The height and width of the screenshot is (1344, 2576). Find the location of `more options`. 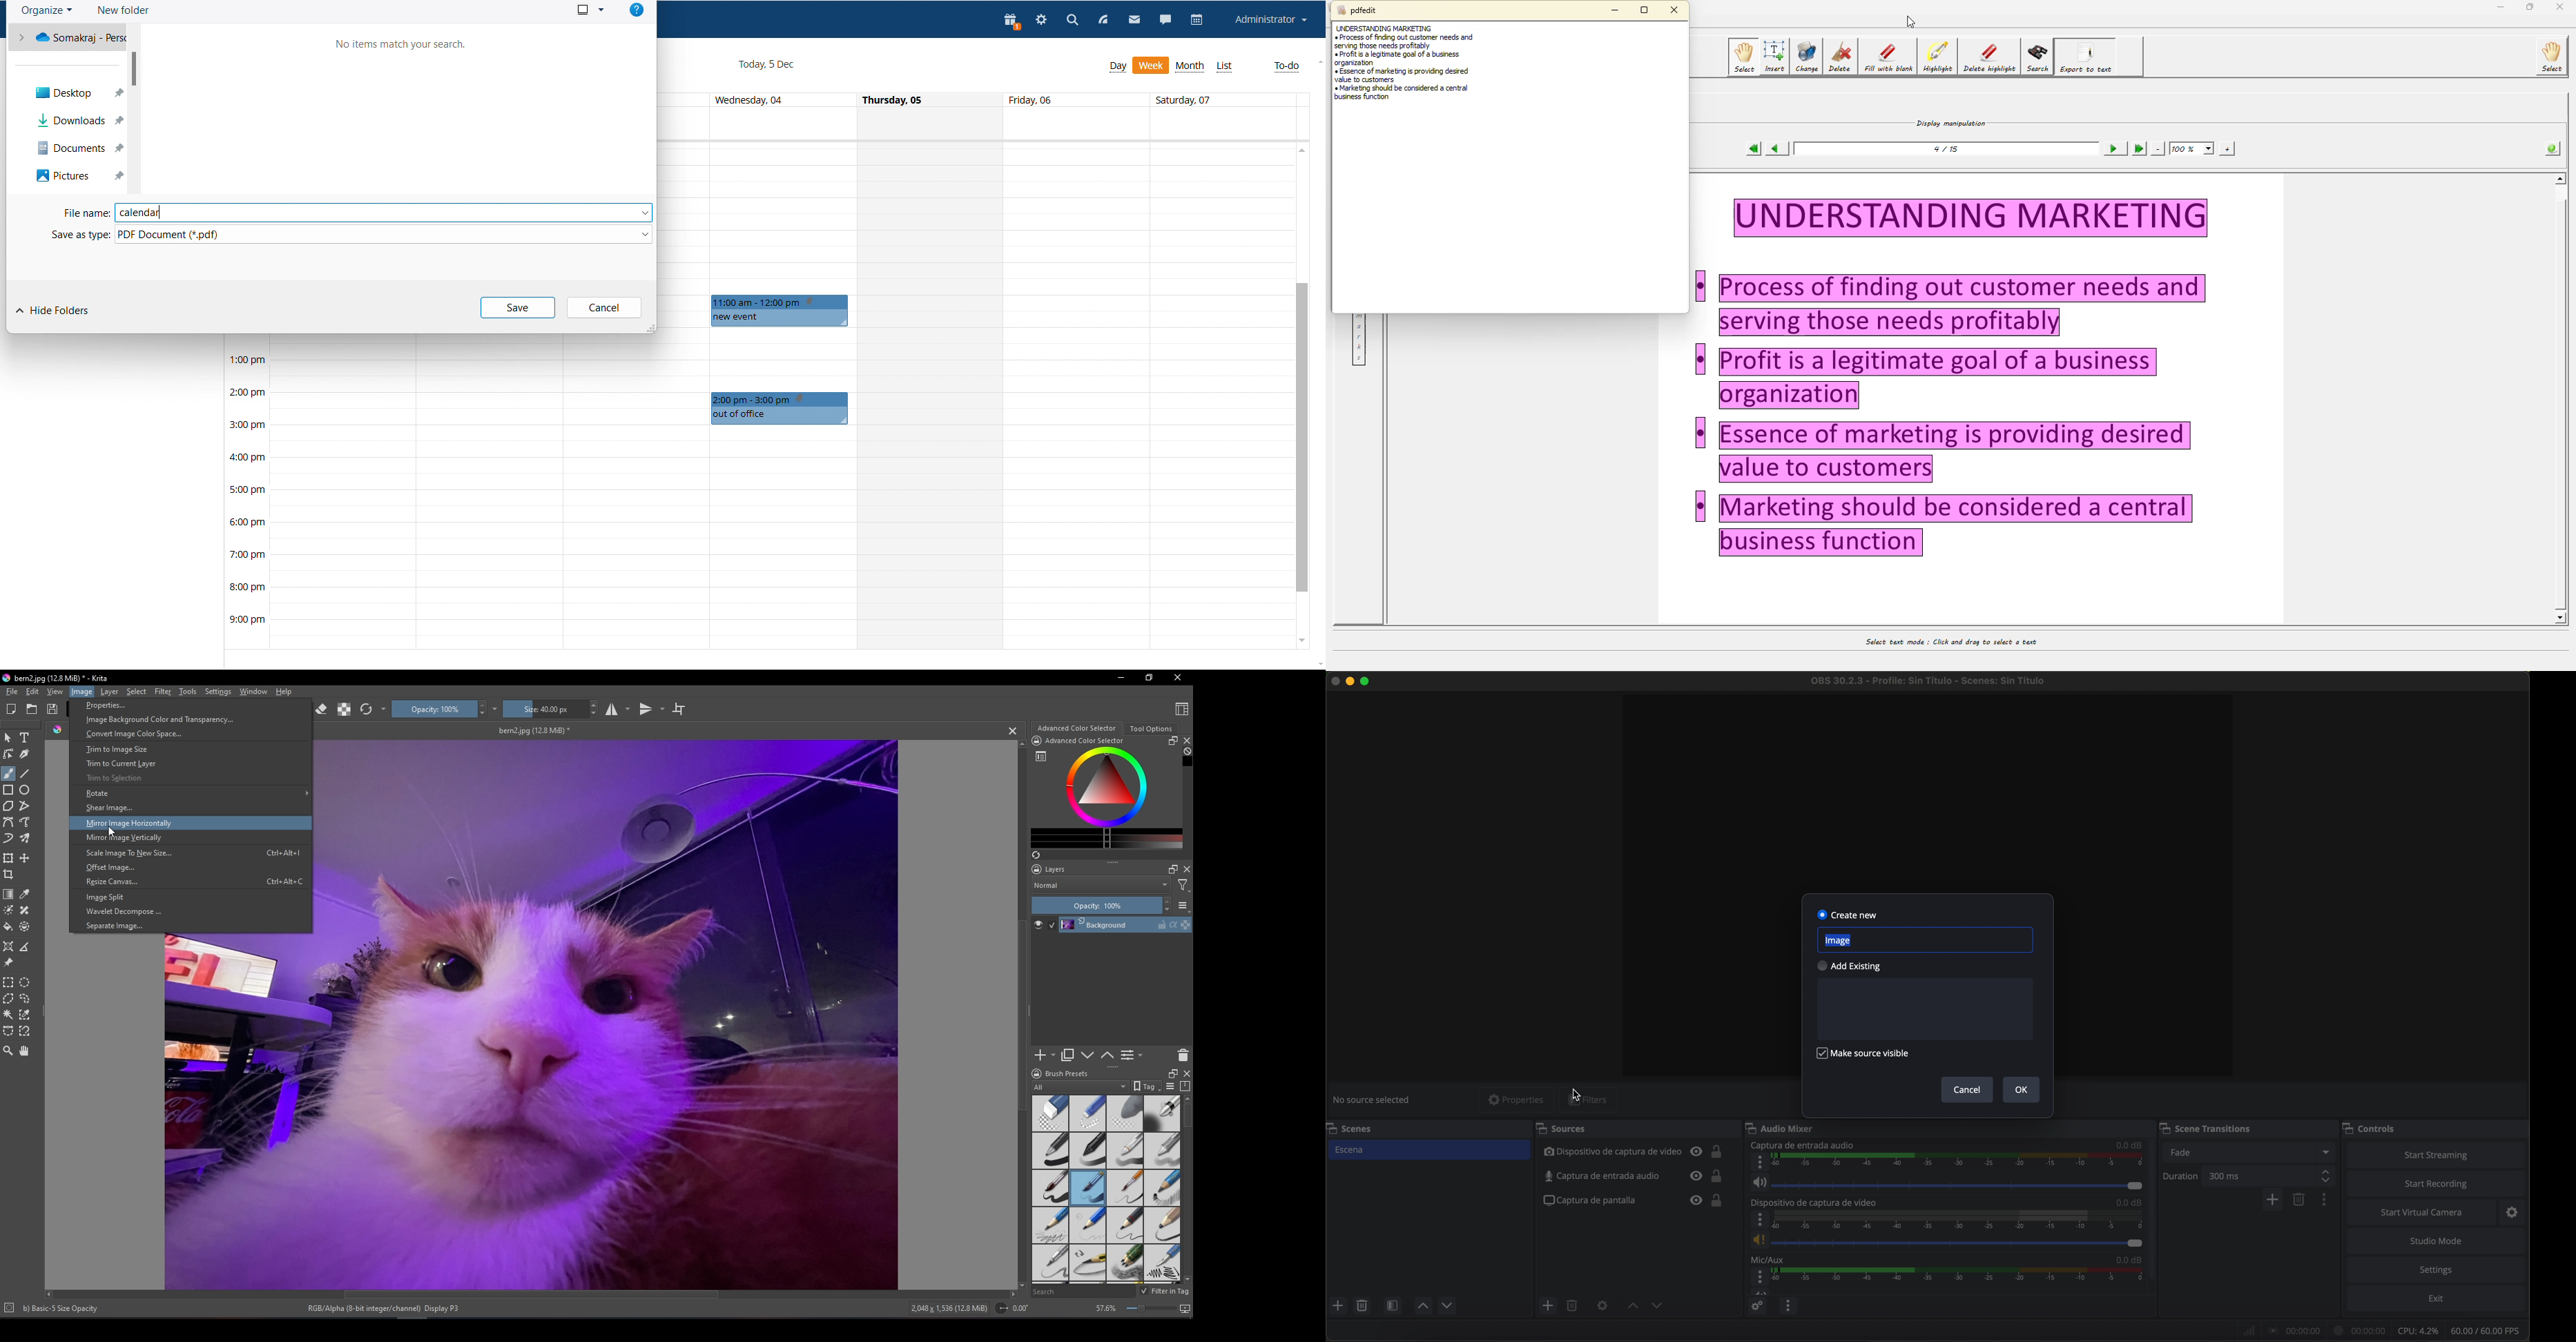

more options is located at coordinates (1761, 1277).